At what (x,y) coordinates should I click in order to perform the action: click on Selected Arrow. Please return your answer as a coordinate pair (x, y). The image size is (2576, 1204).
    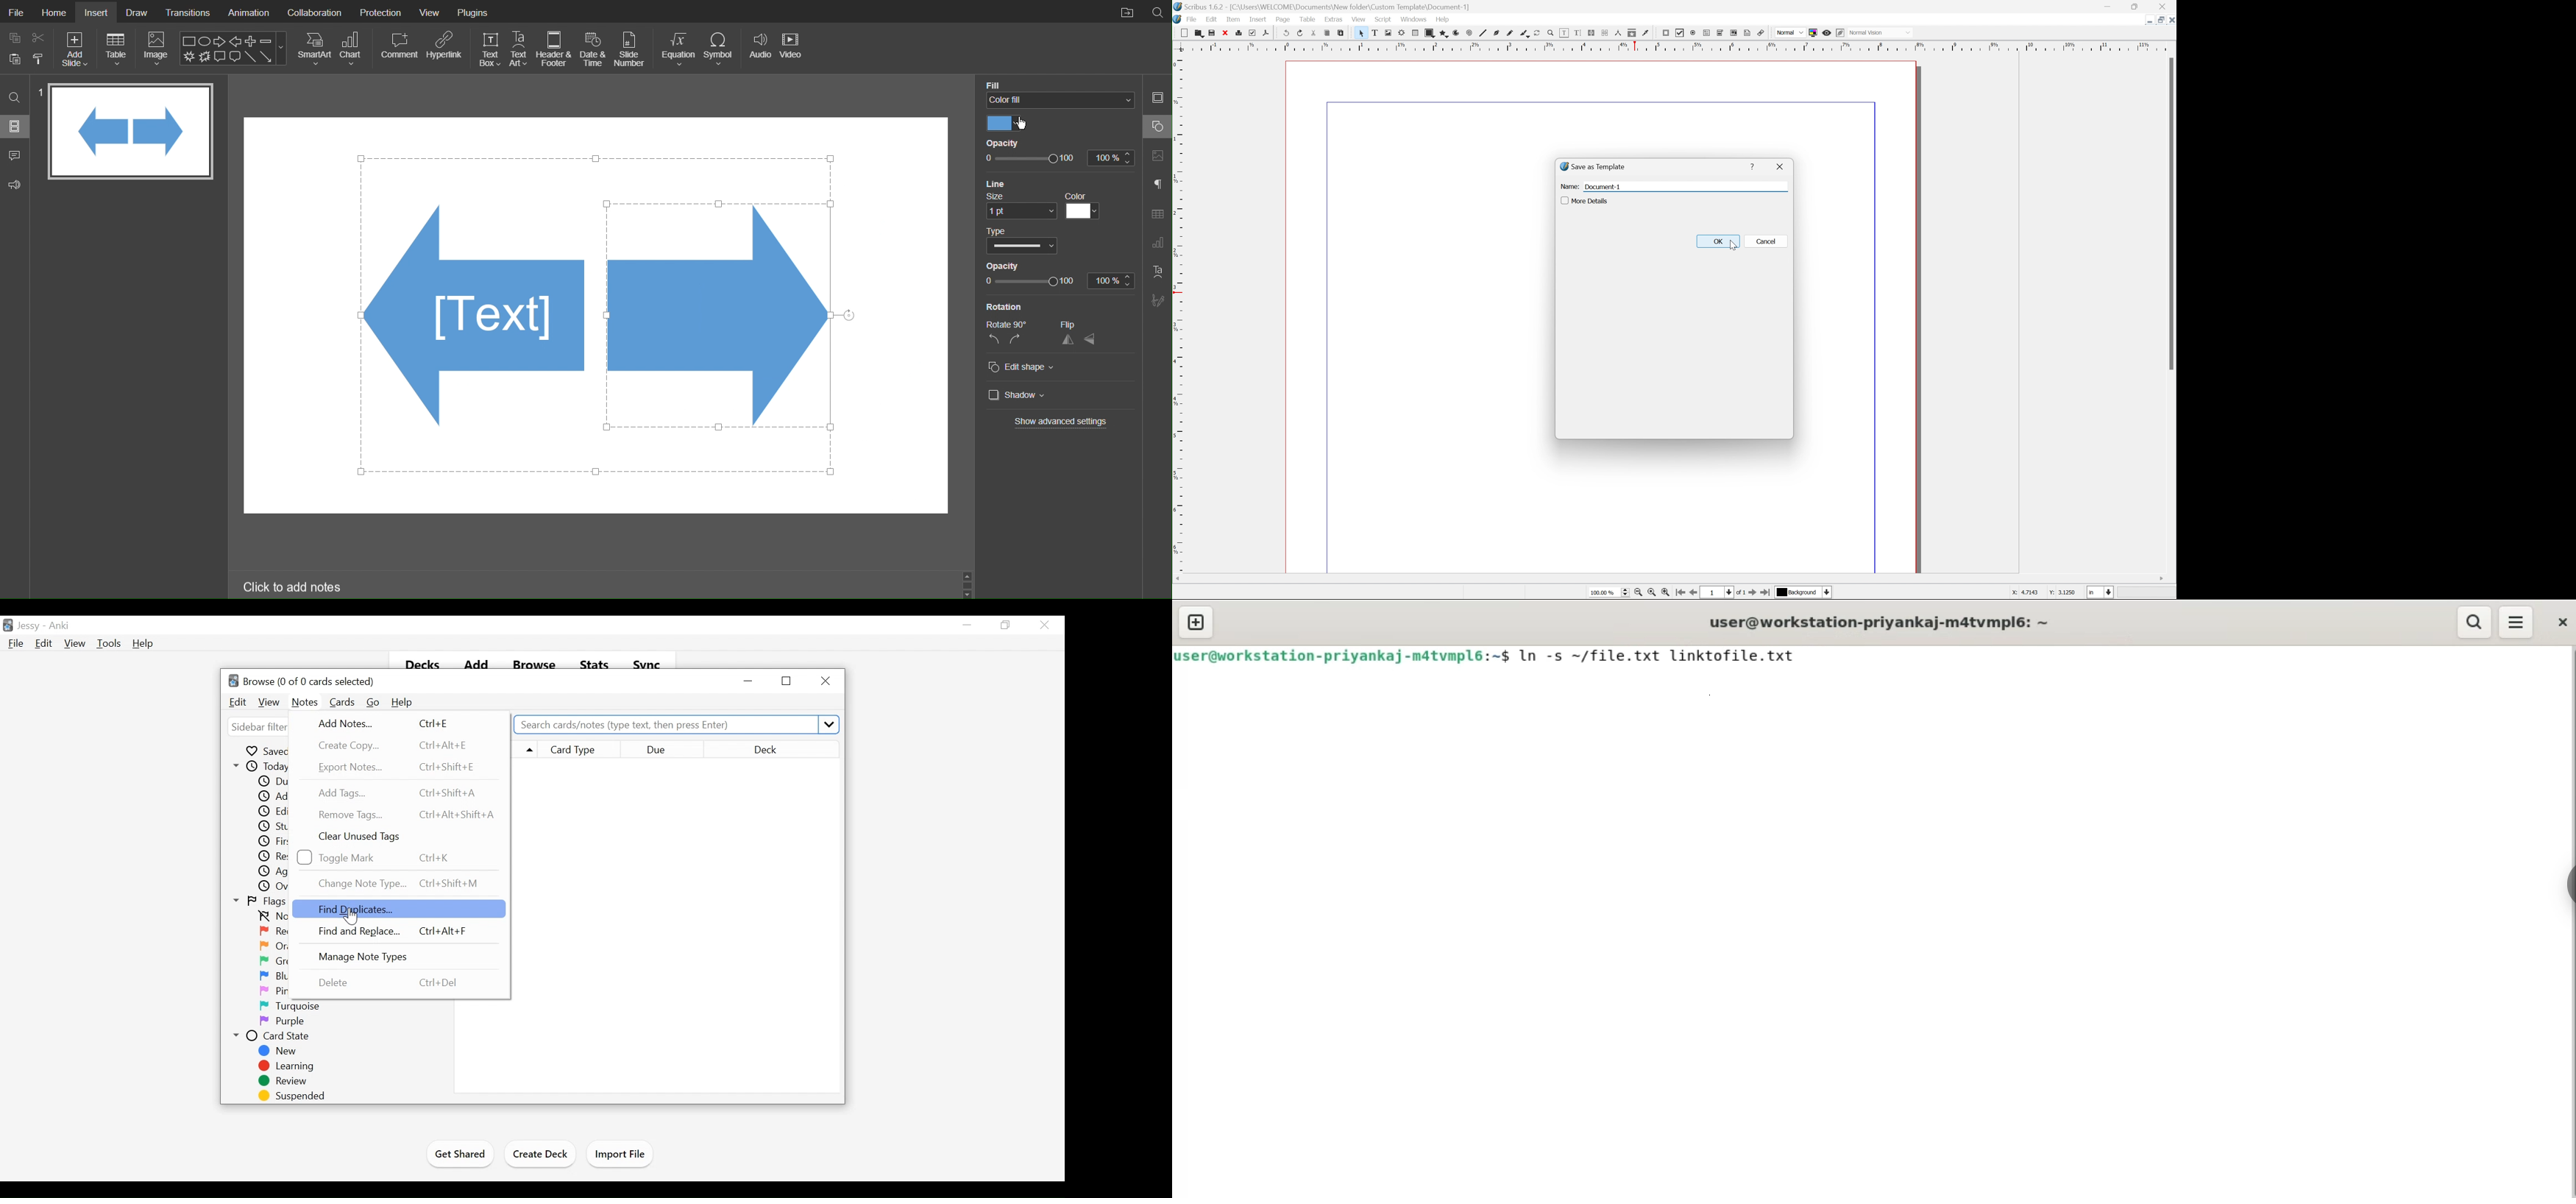
    Looking at the image, I should click on (725, 325).